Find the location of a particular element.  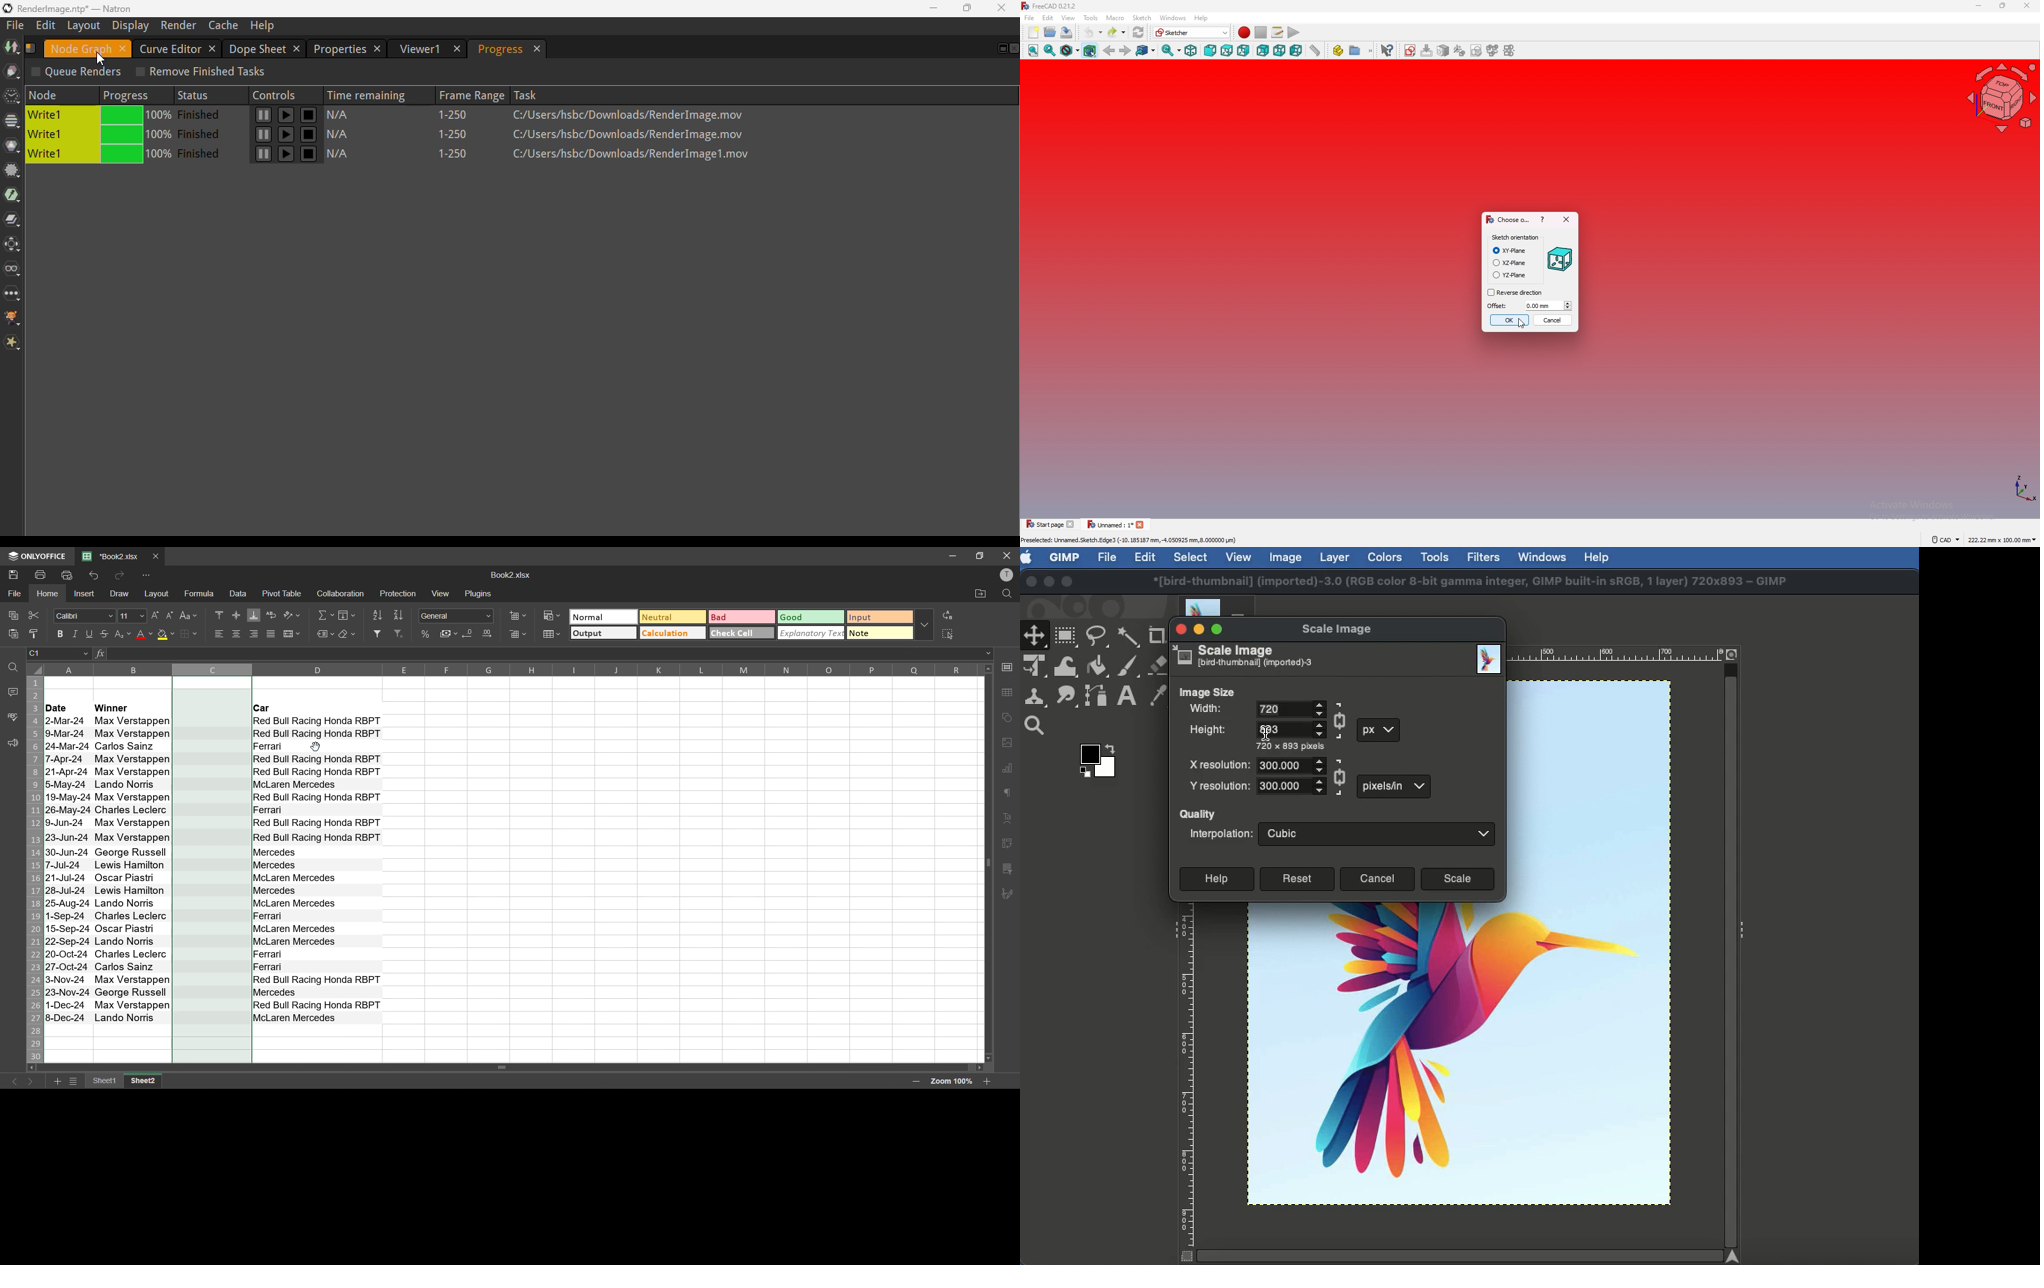

Unified transform tool is located at coordinates (1035, 664).